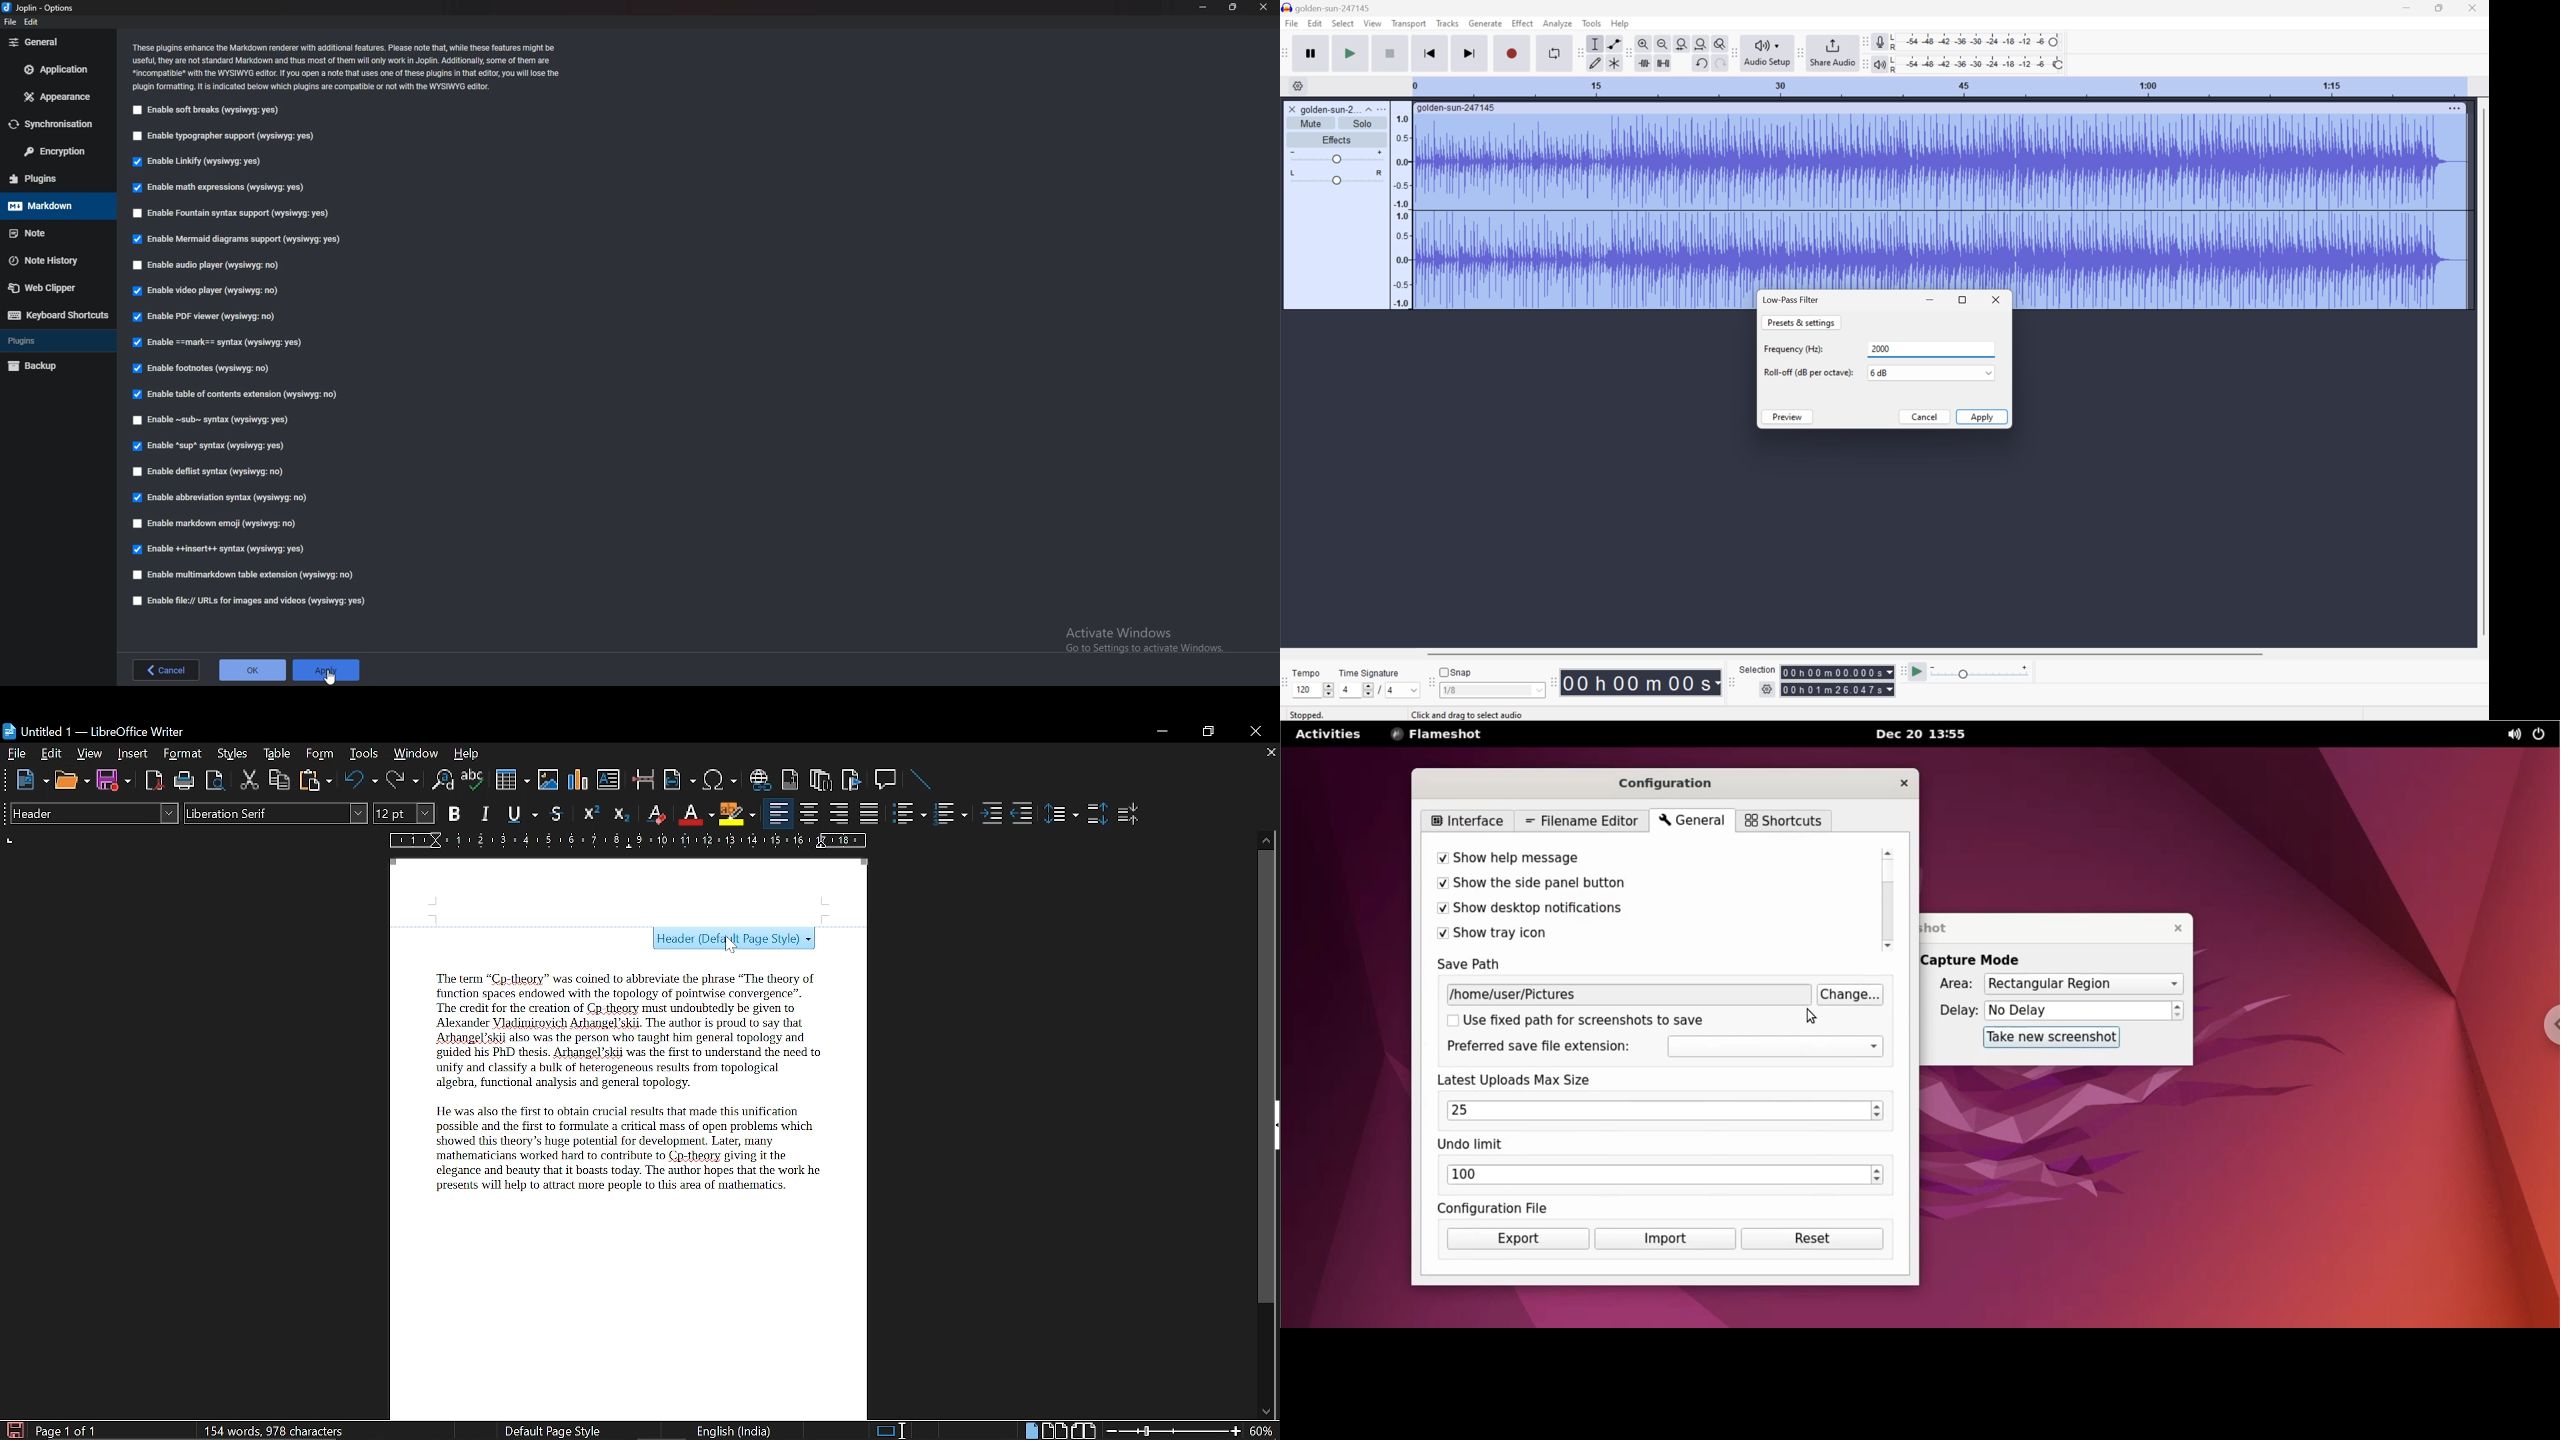  Describe the element at coordinates (1863, 42) in the screenshot. I see `Audacity recording meter toolbar` at that location.